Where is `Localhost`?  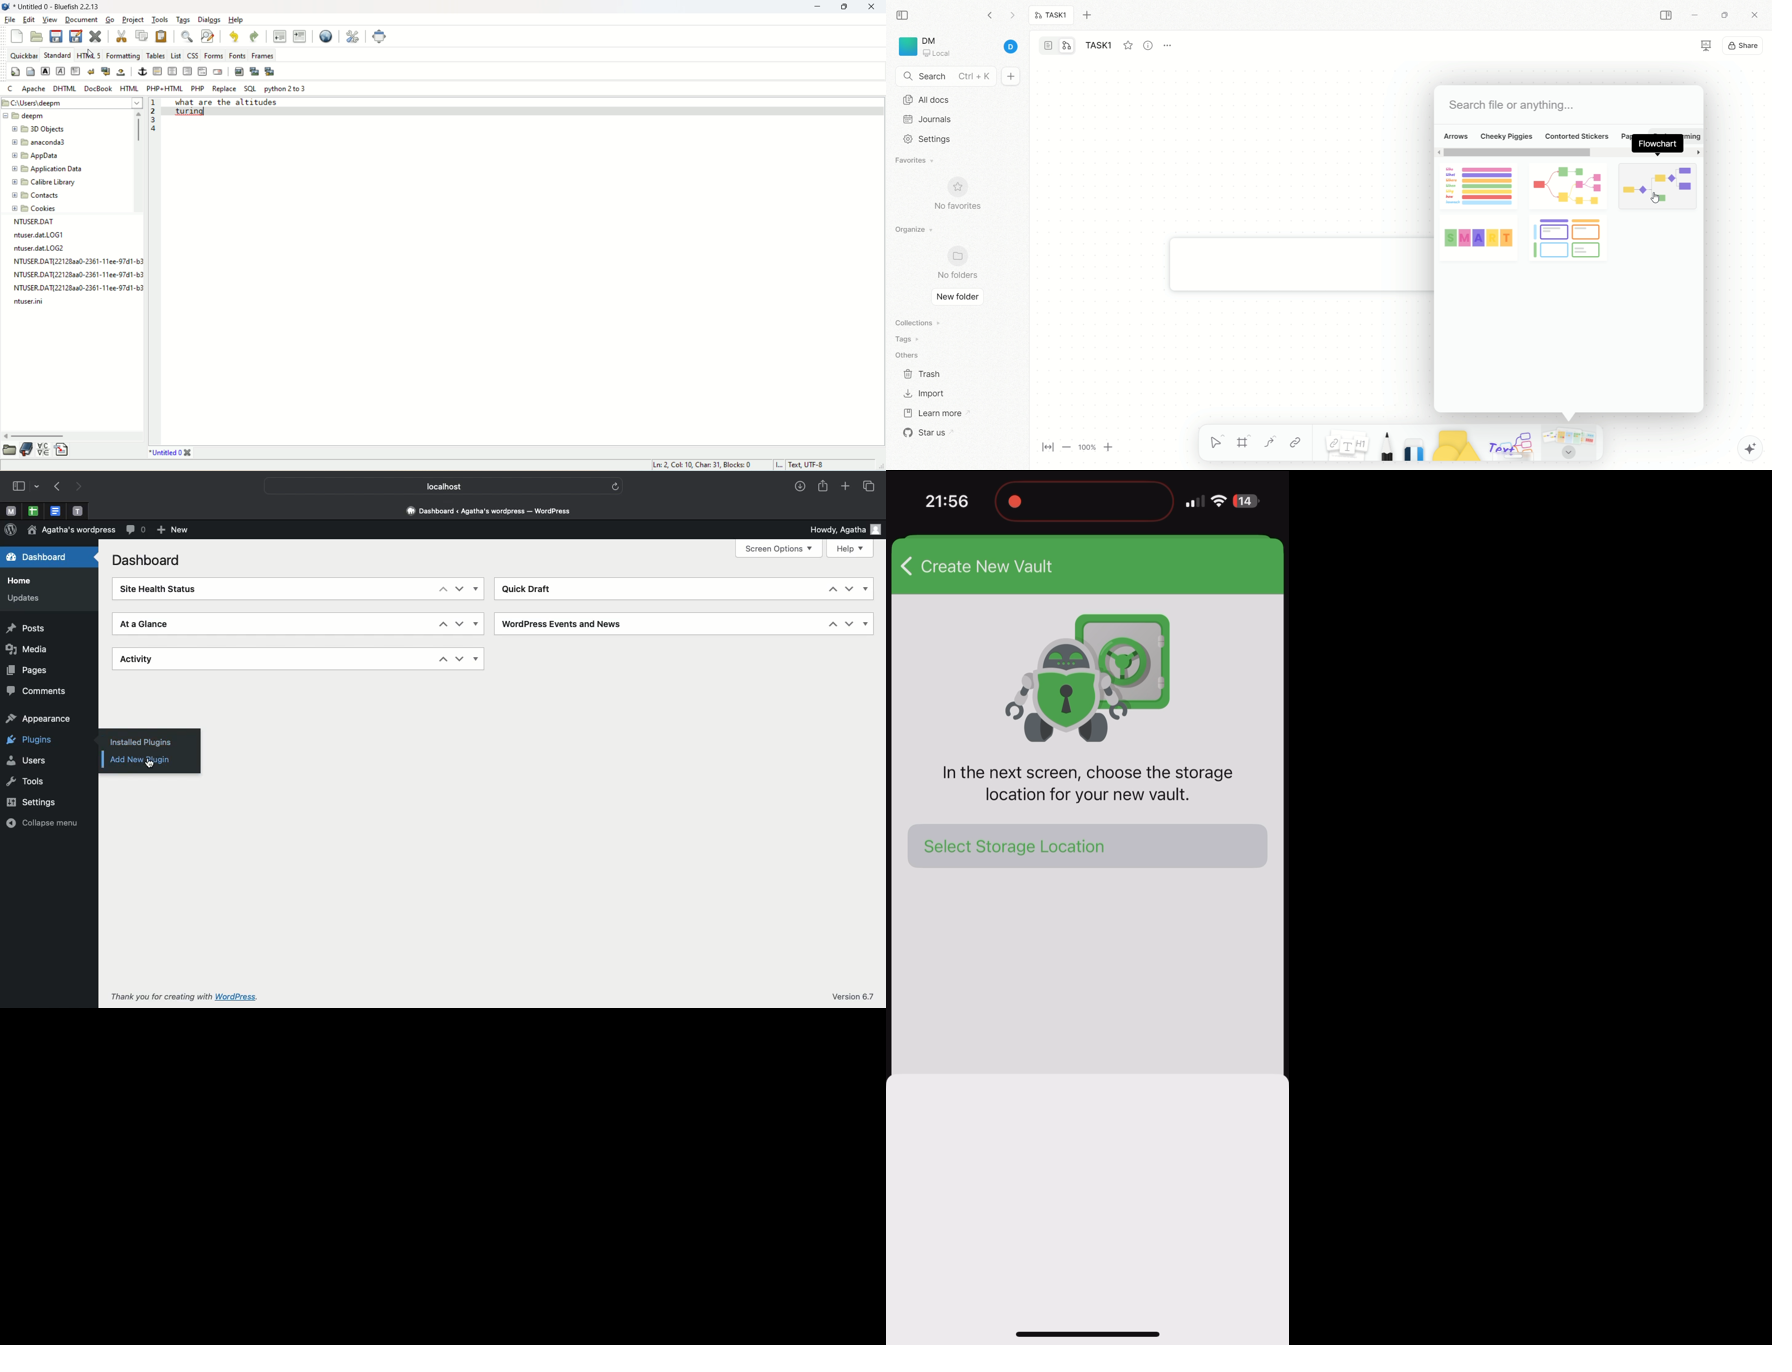
Localhost is located at coordinates (436, 486).